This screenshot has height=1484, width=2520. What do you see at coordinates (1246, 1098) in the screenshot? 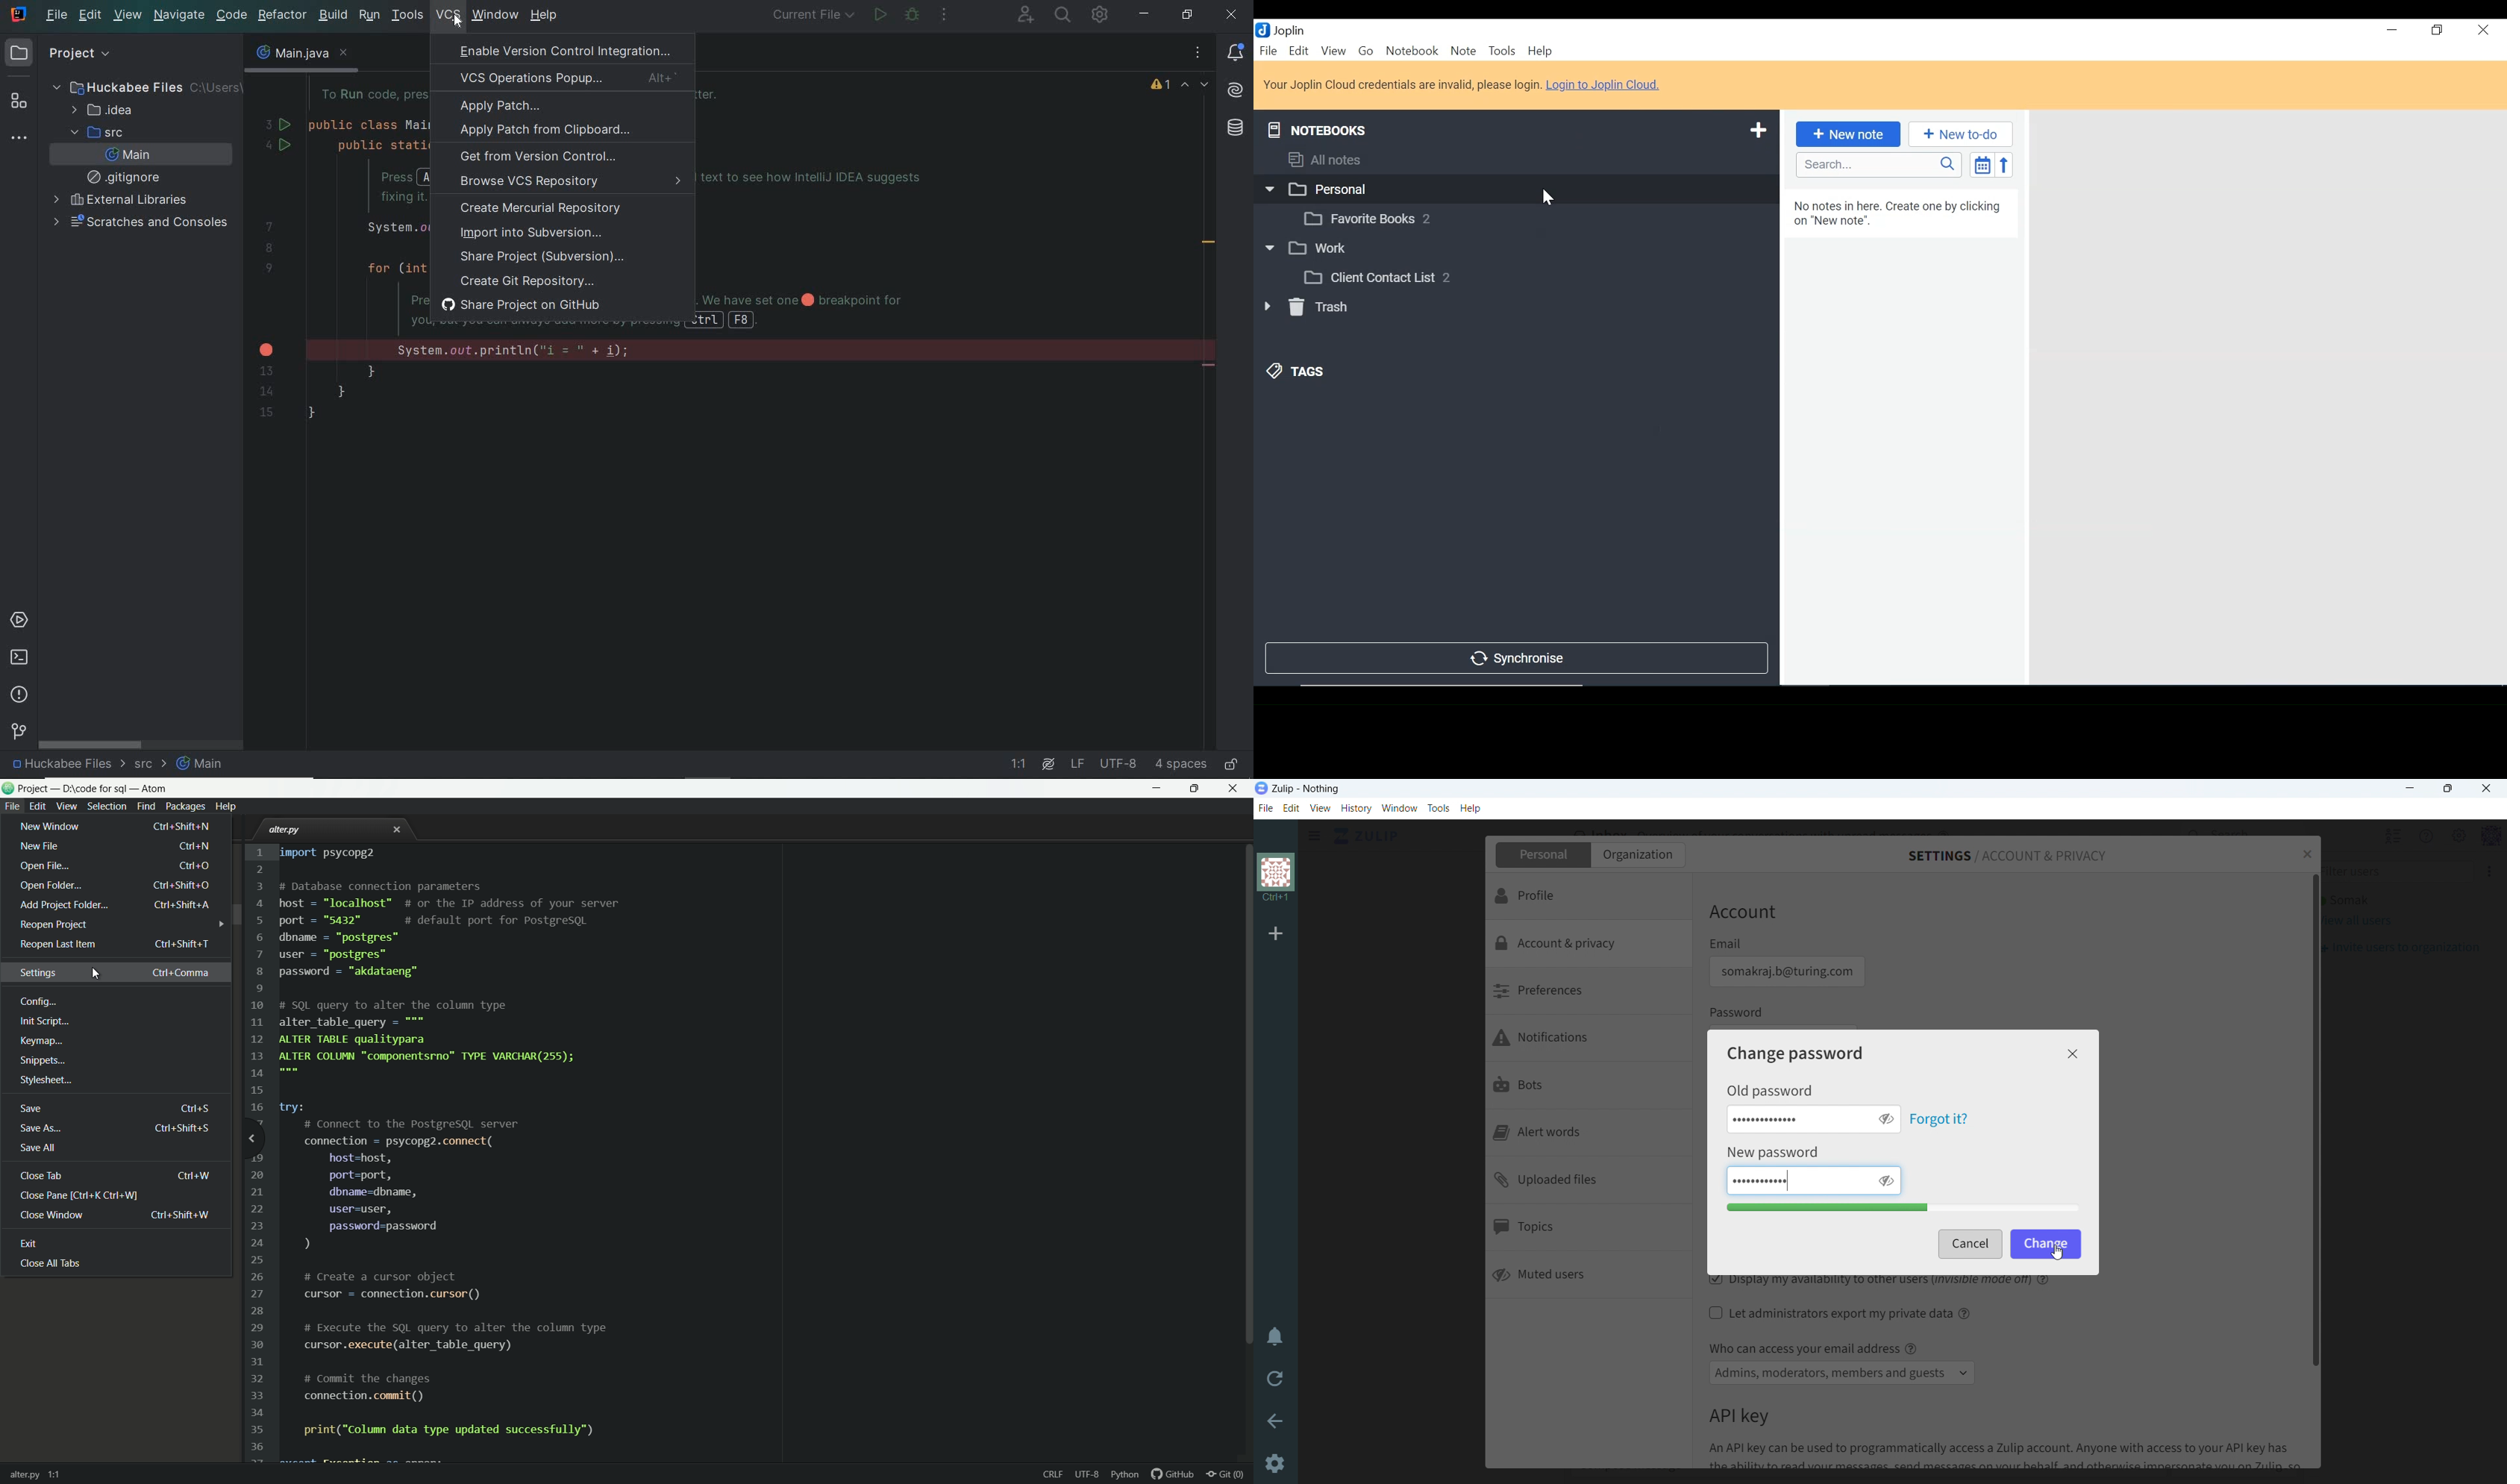
I see `scroll bar` at bounding box center [1246, 1098].